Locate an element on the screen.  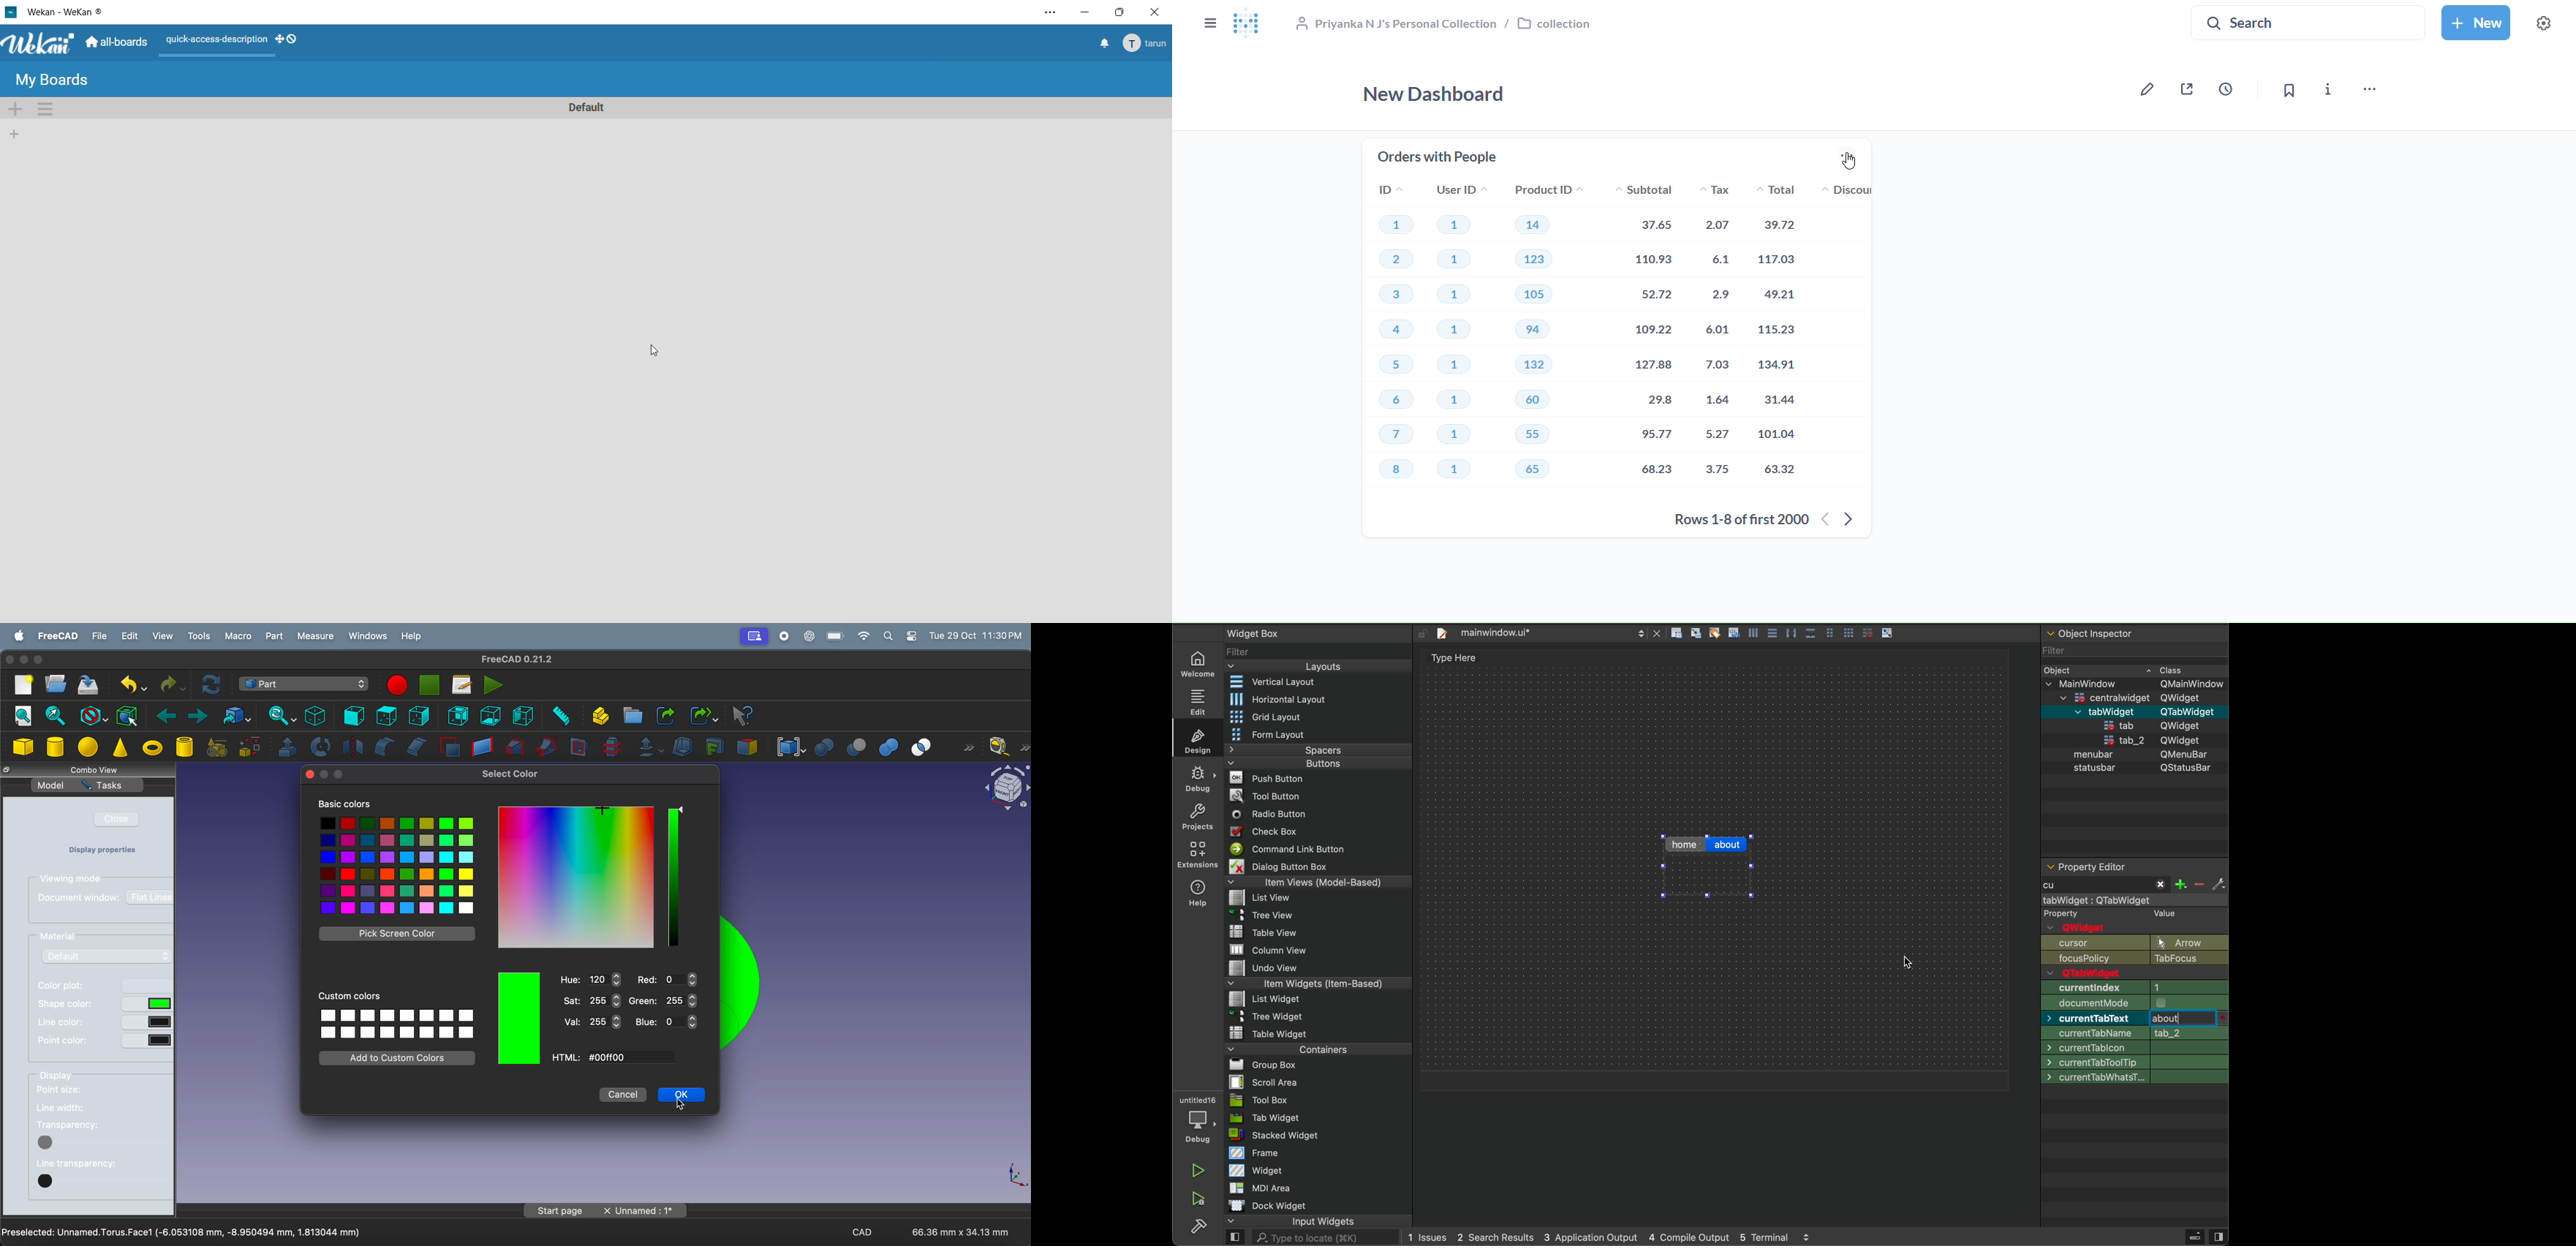
Cancel is located at coordinates (627, 1095).